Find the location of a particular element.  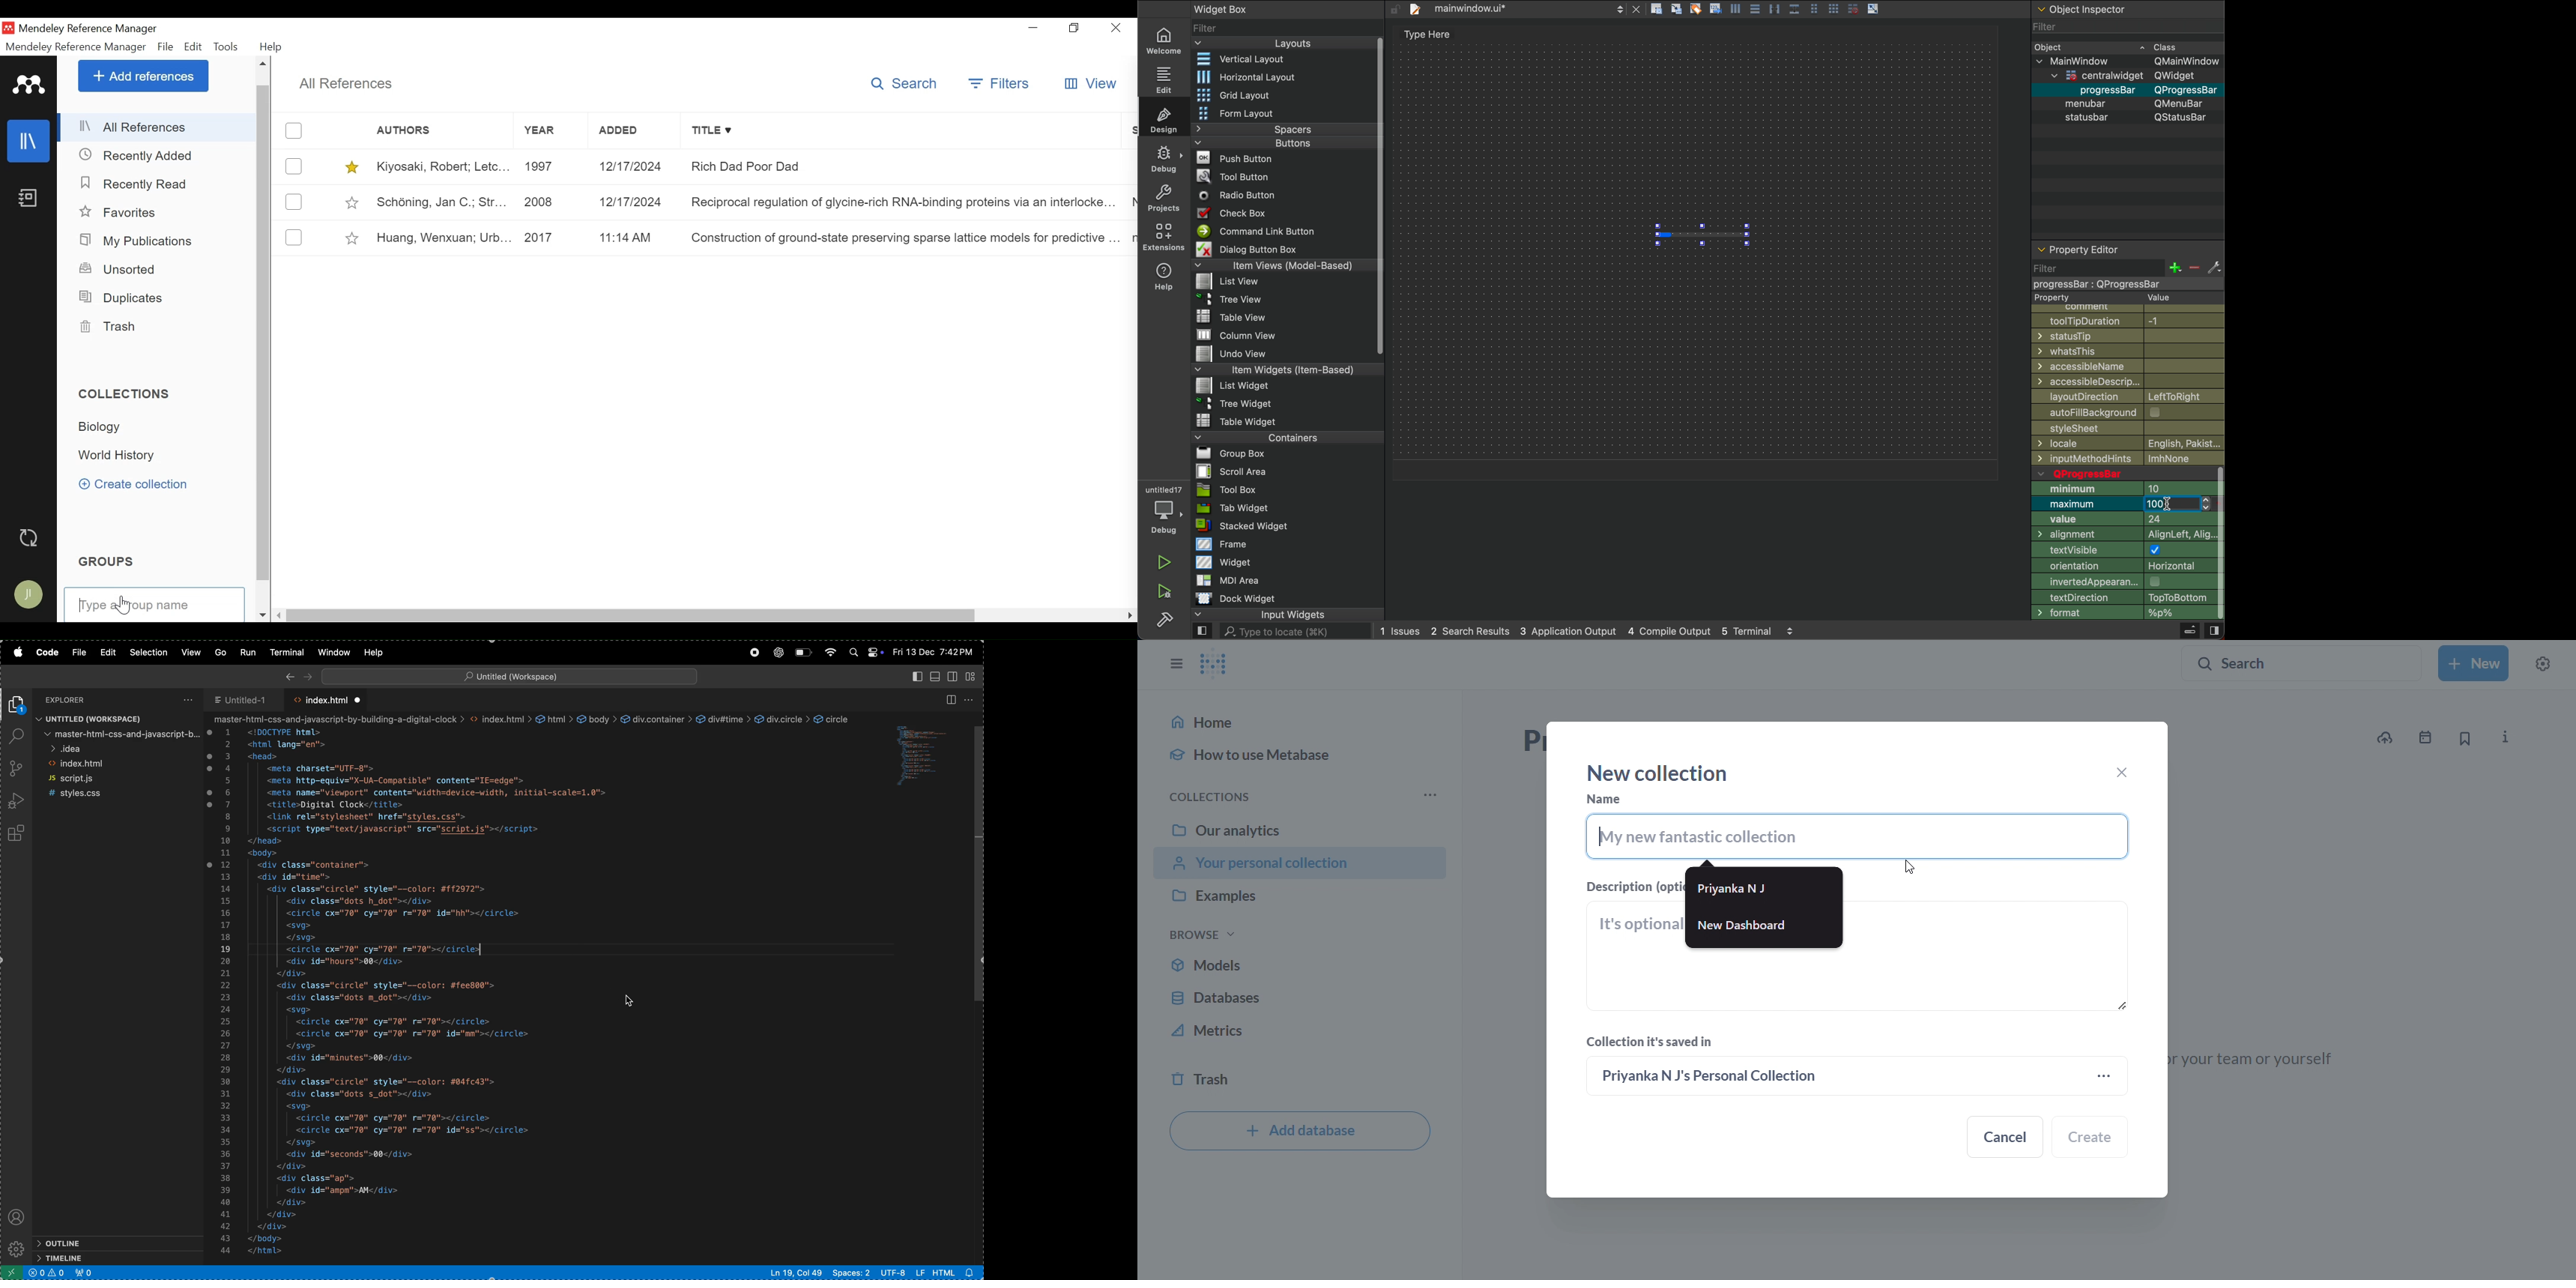

Reciprocal regulation of glycine-rich RNA-binding proteins via an interlocked.. is located at coordinates (905, 201).